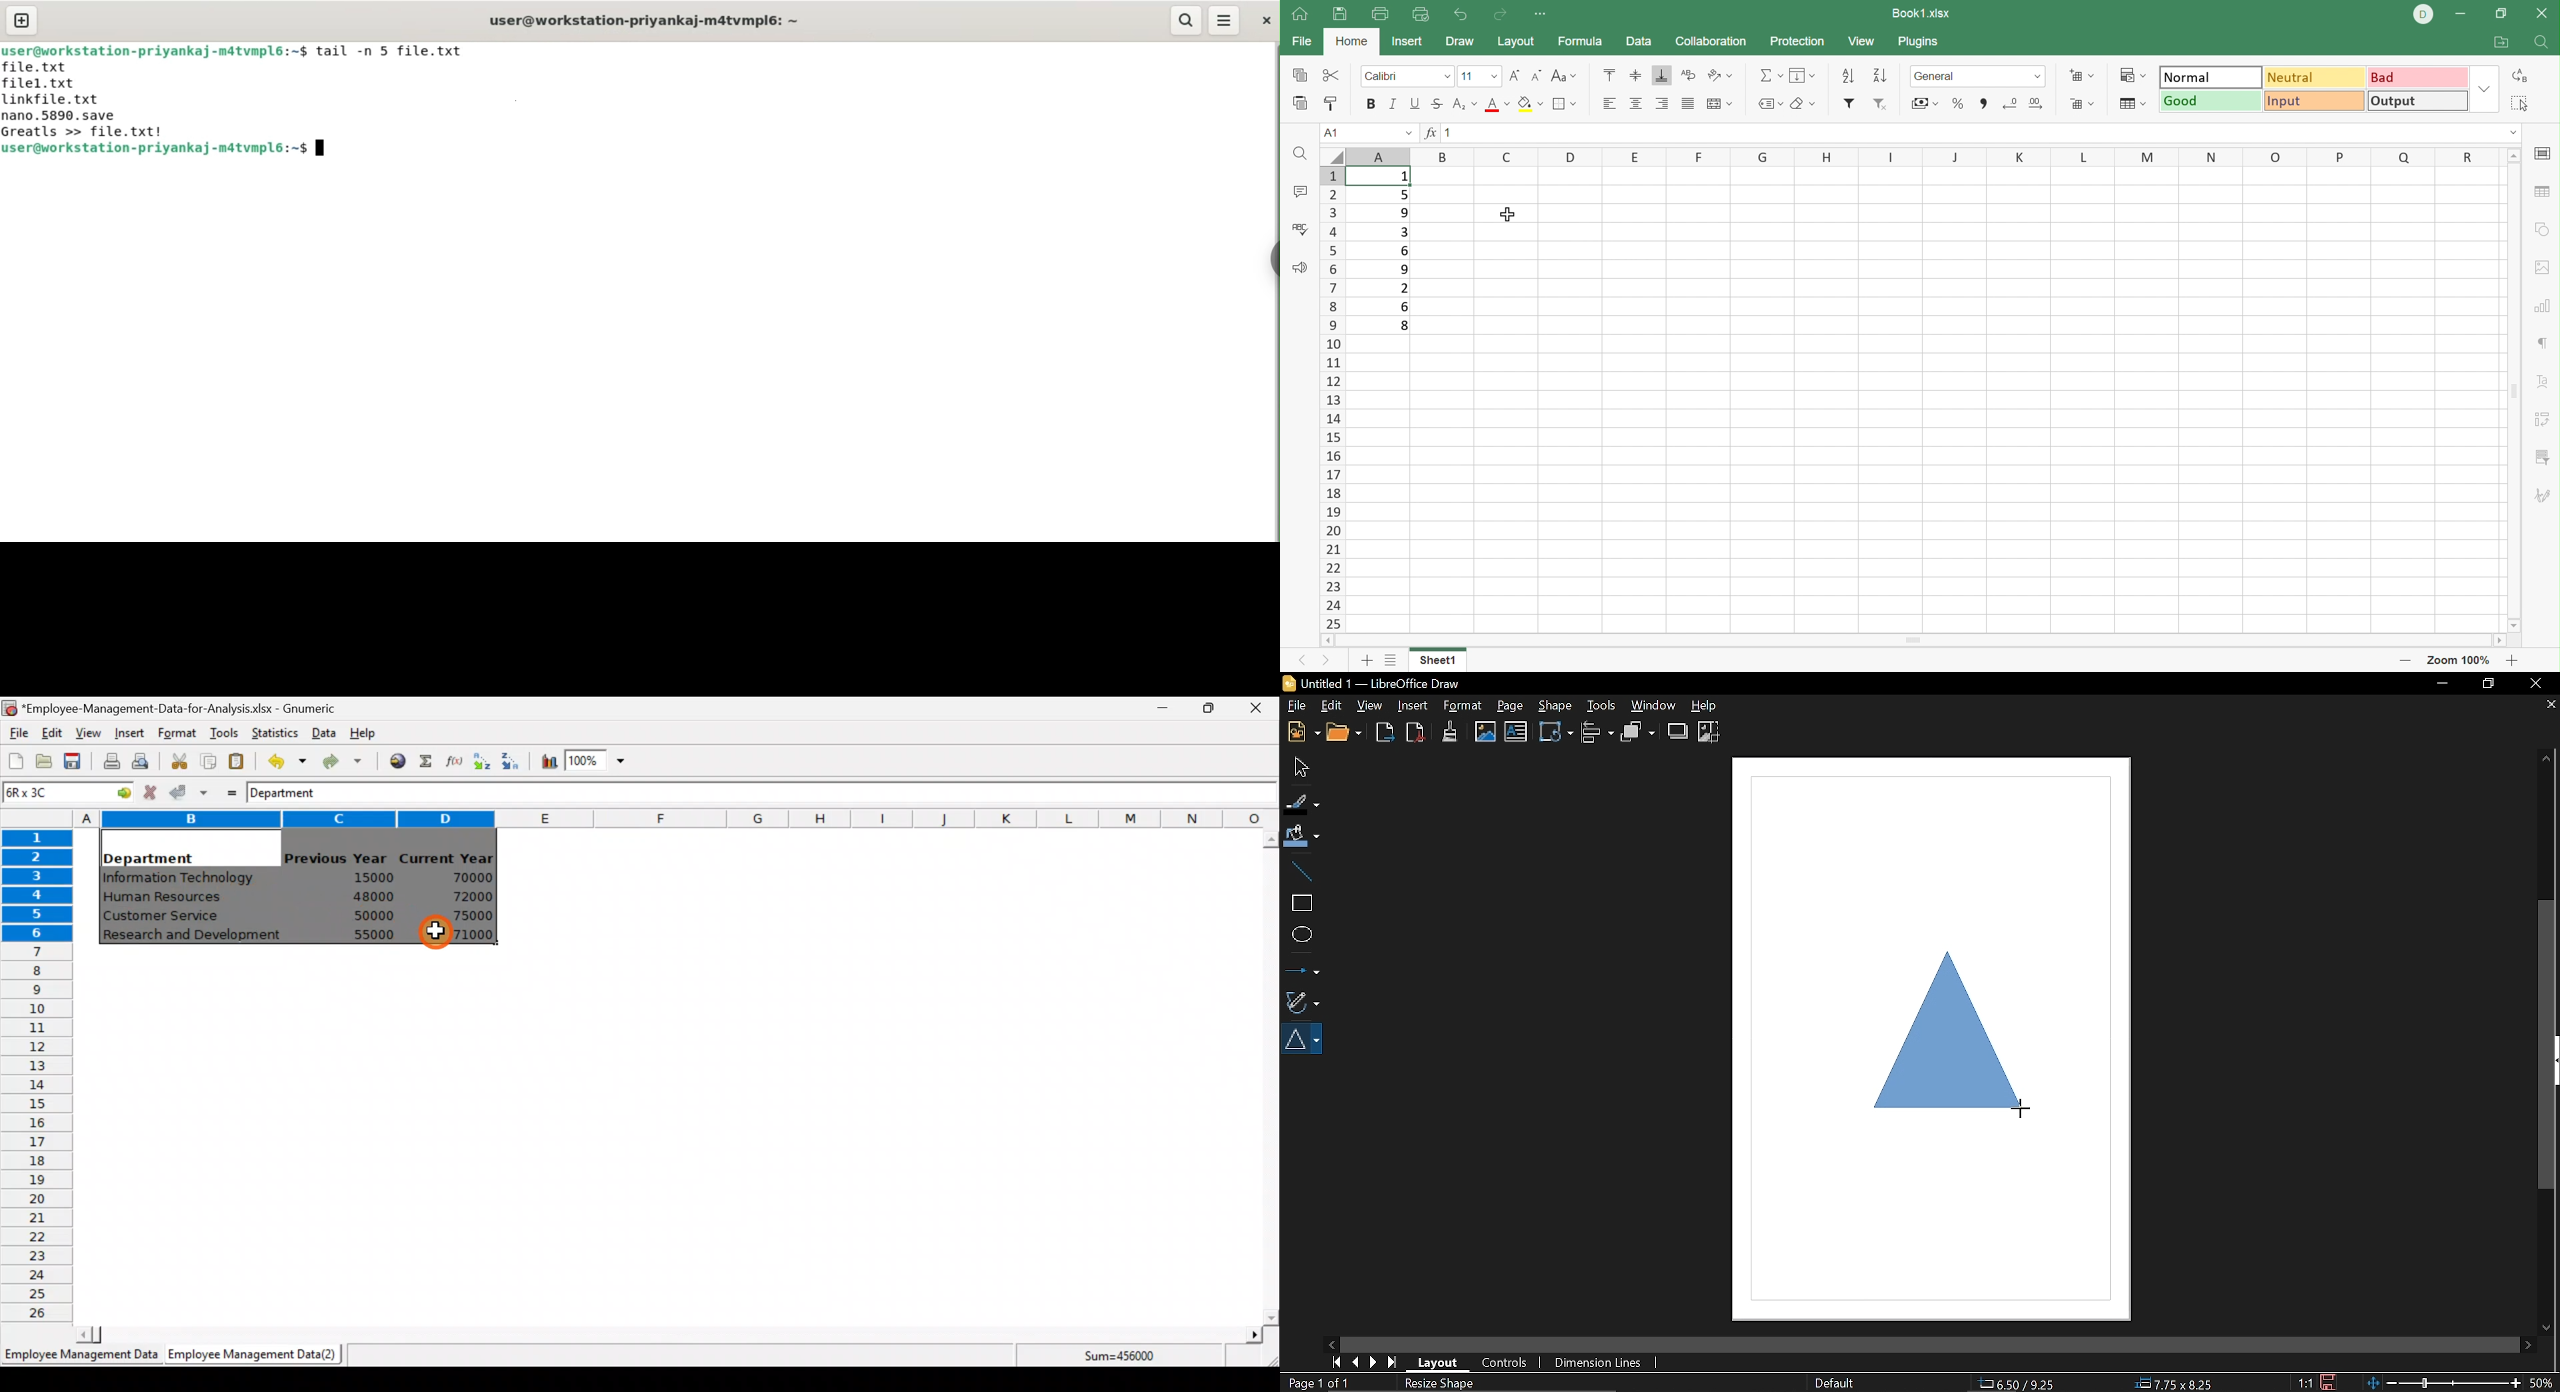 The height and width of the screenshot is (1400, 2576). What do you see at coordinates (1303, 663) in the screenshot?
I see `Previous` at bounding box center [1303, 663].